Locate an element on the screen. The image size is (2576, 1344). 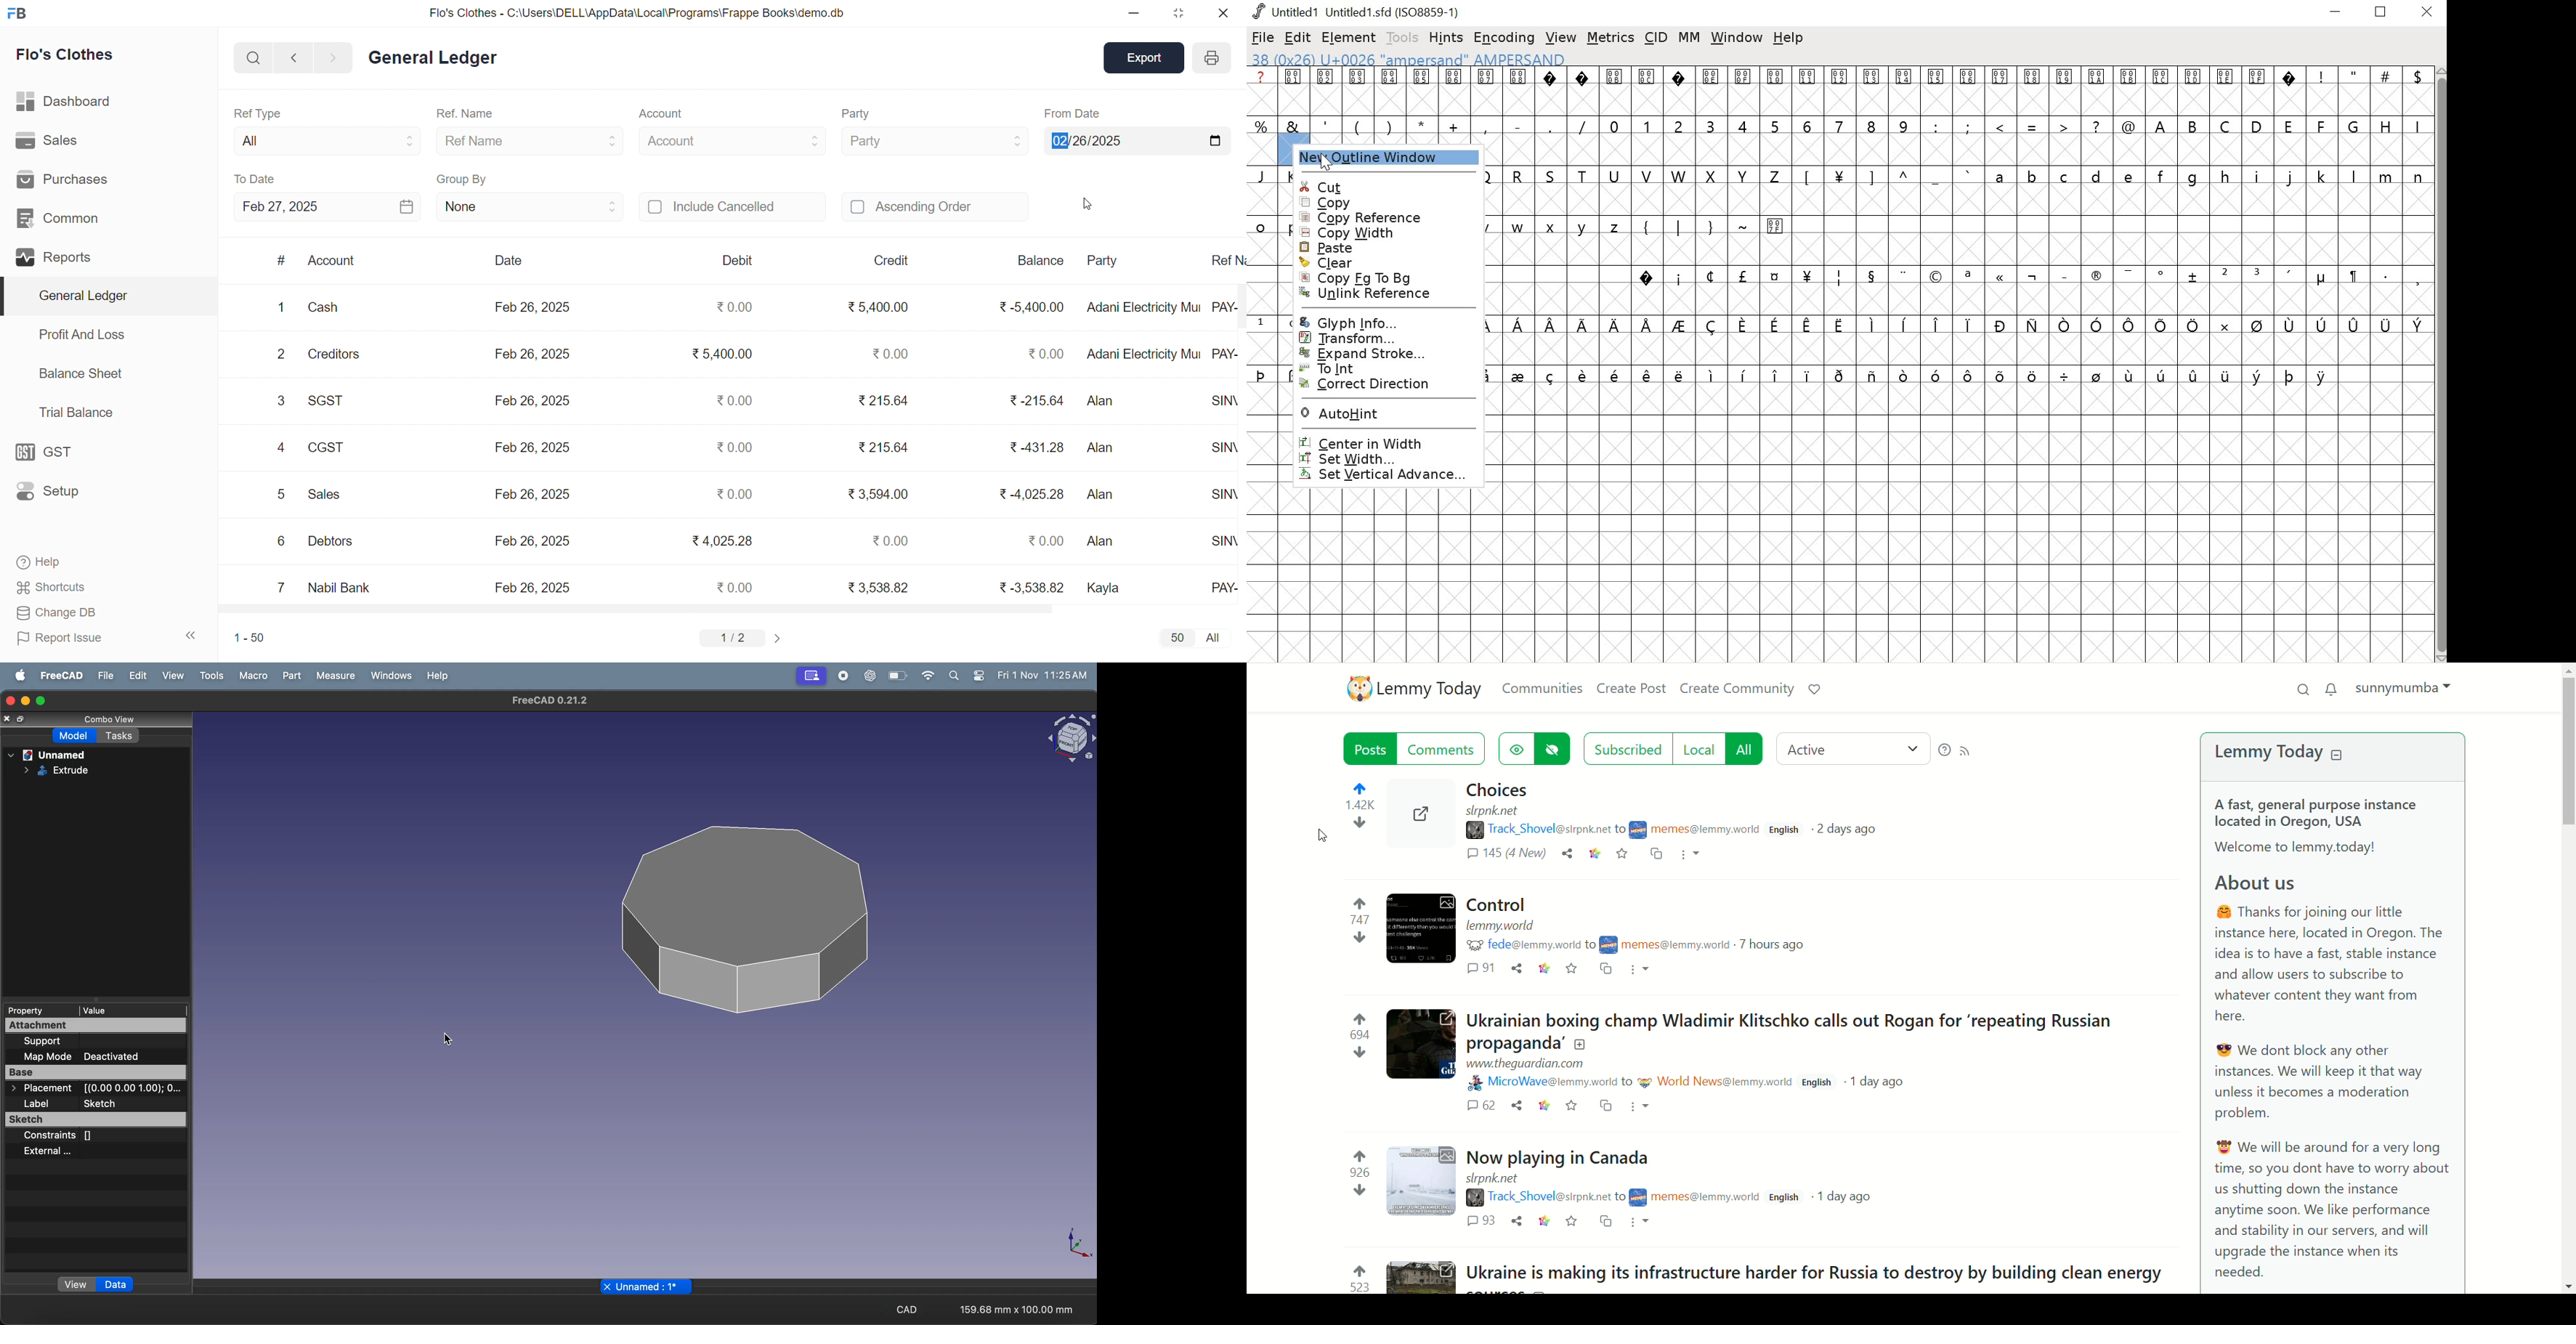
001D is located at coordinates (2194, 91).